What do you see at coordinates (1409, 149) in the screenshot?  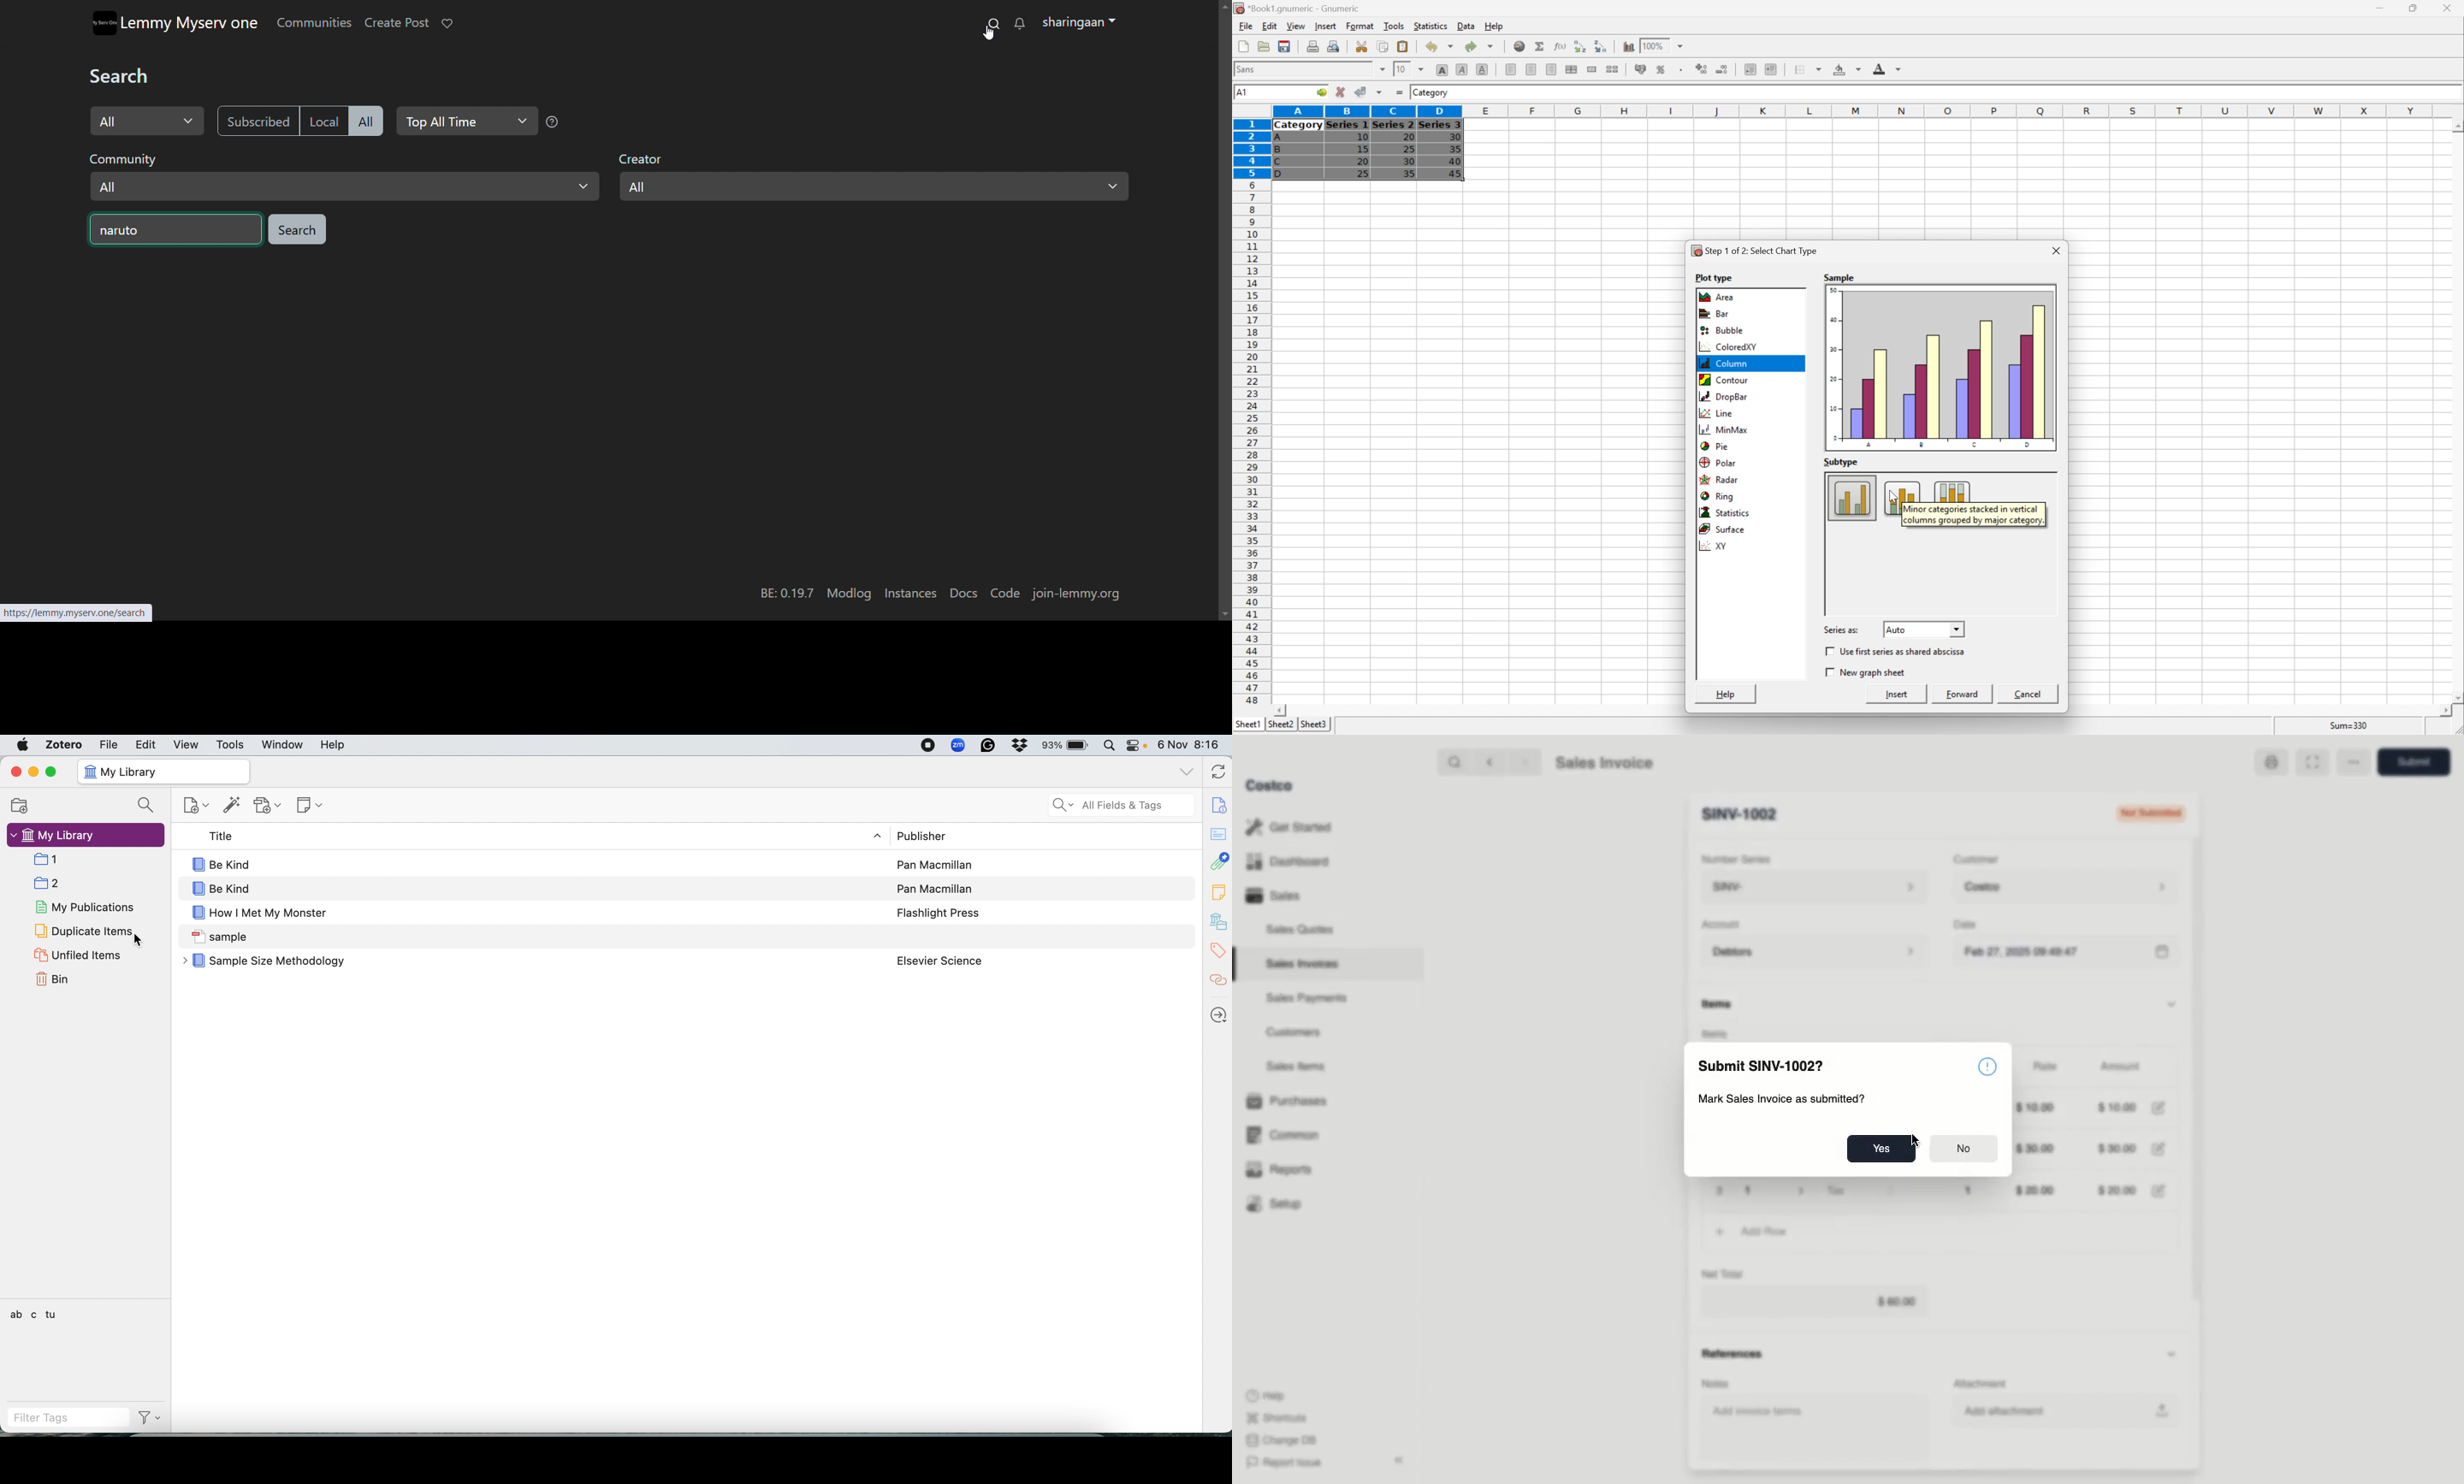 I see `25` at bounding box center [1409, 149].